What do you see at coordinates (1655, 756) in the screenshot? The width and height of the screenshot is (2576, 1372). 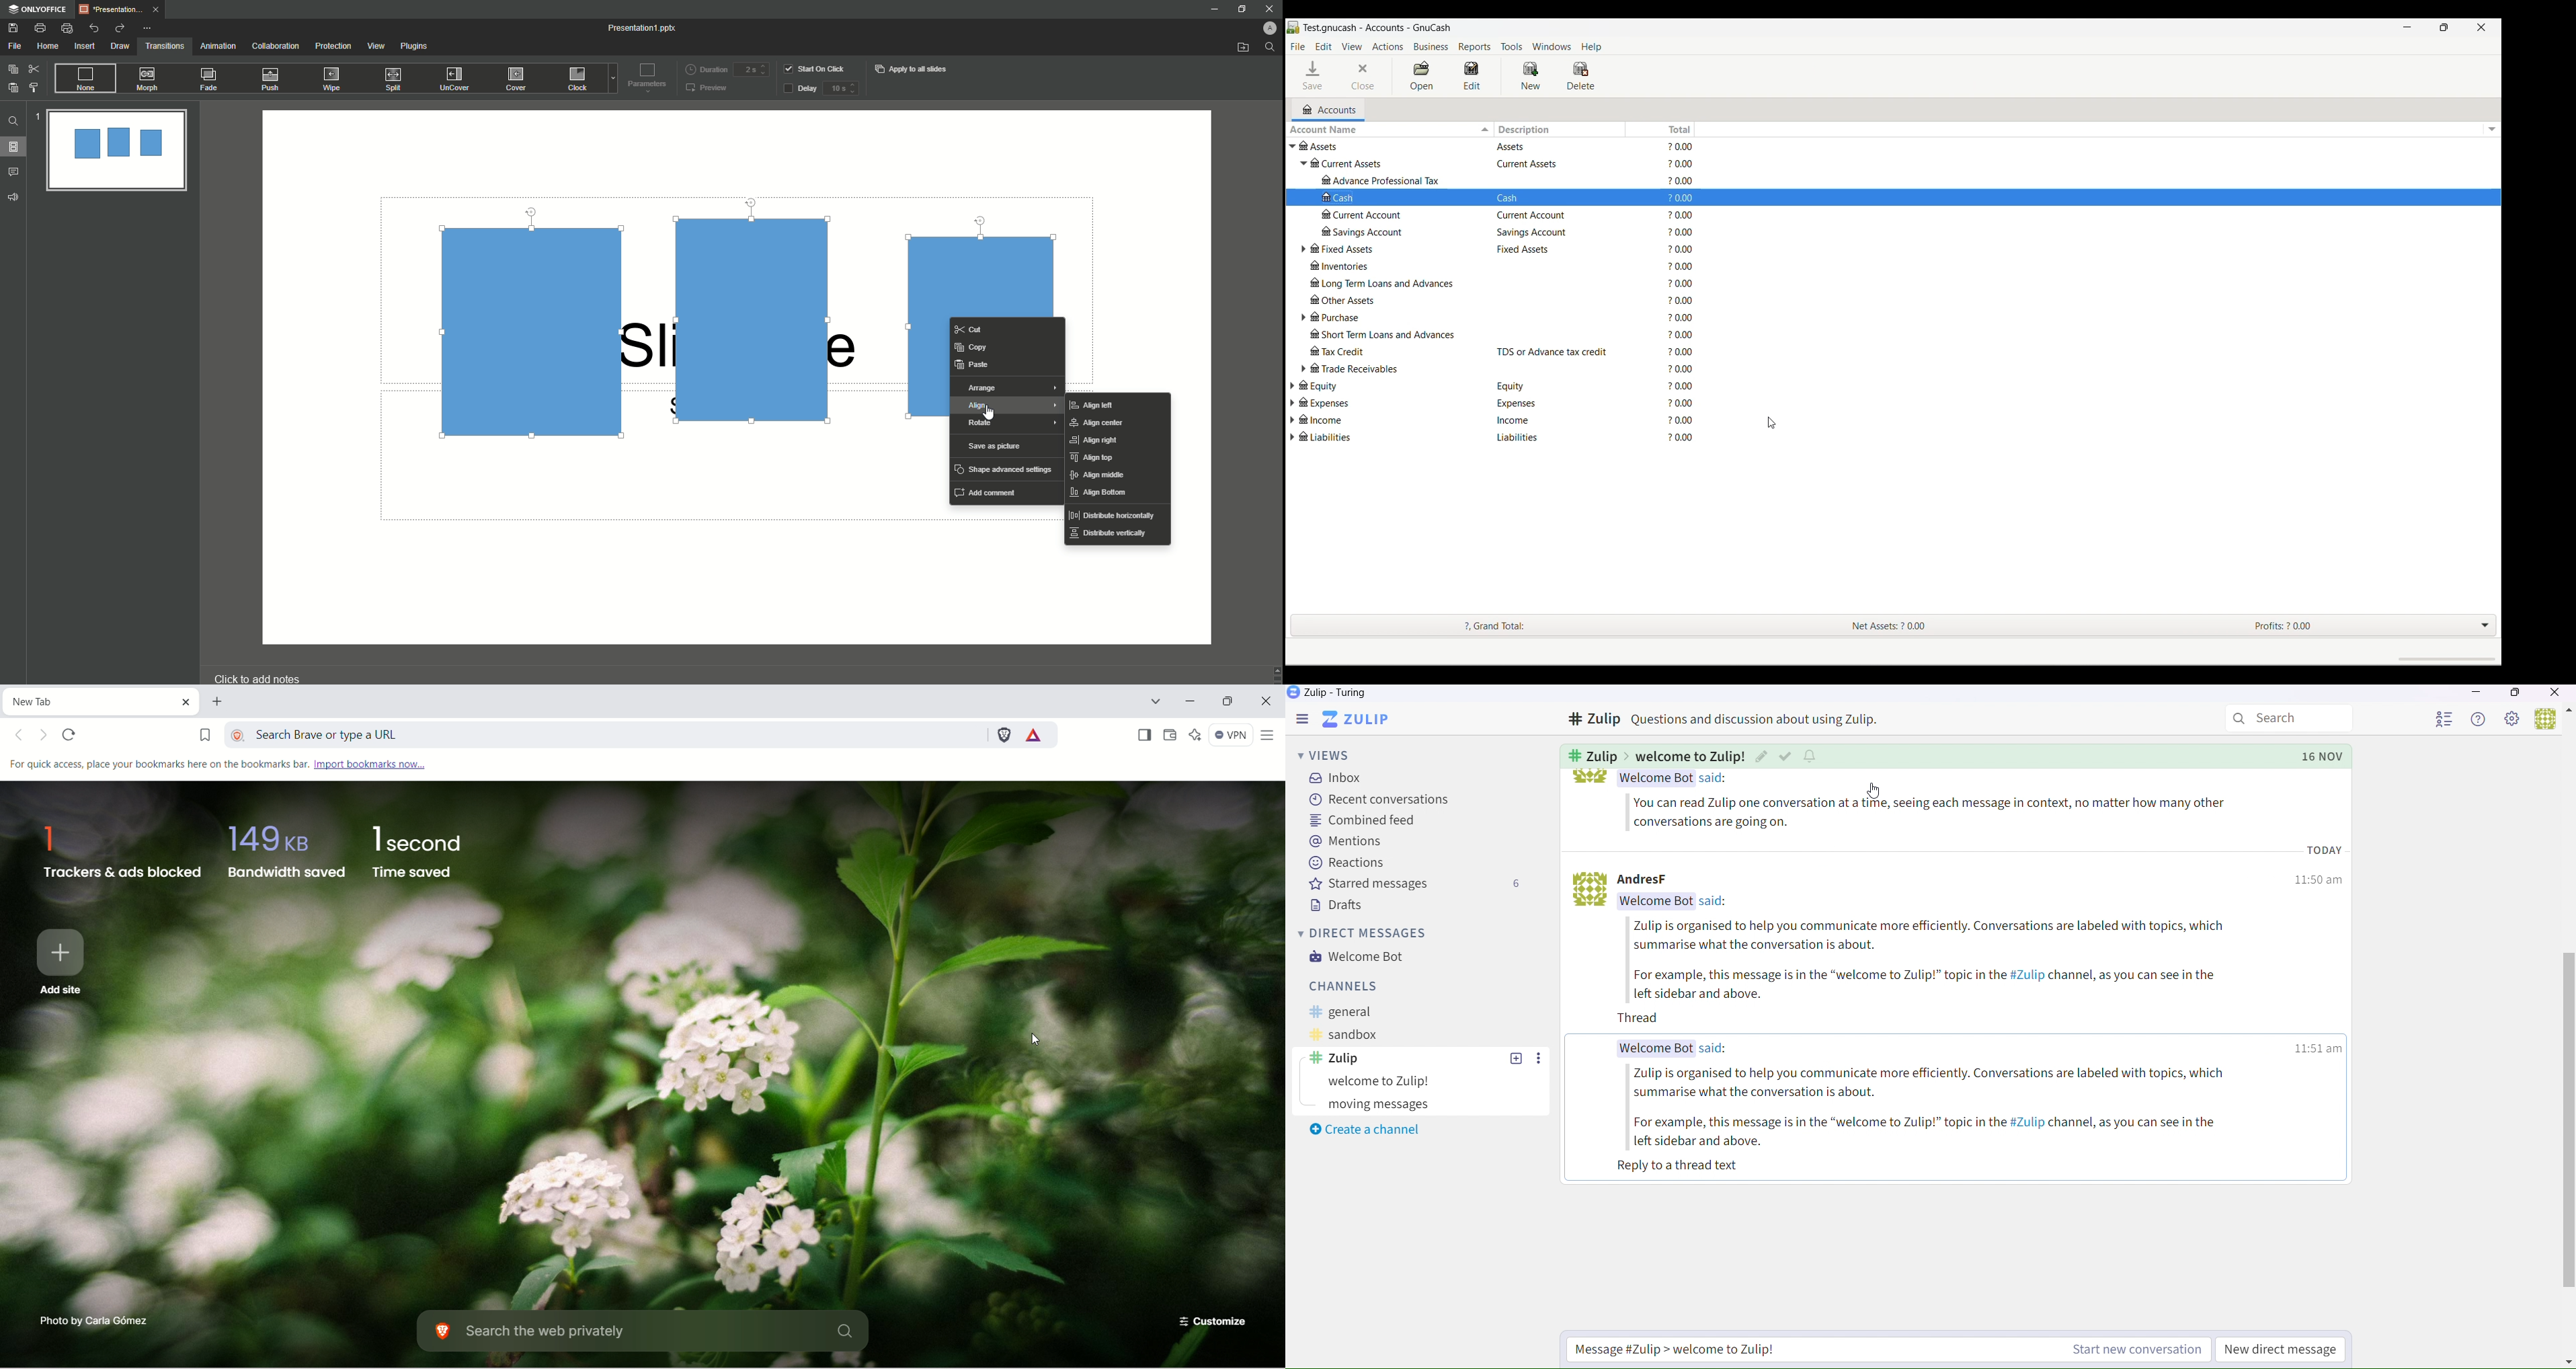 I see `` at bounding box center [1655, 756].